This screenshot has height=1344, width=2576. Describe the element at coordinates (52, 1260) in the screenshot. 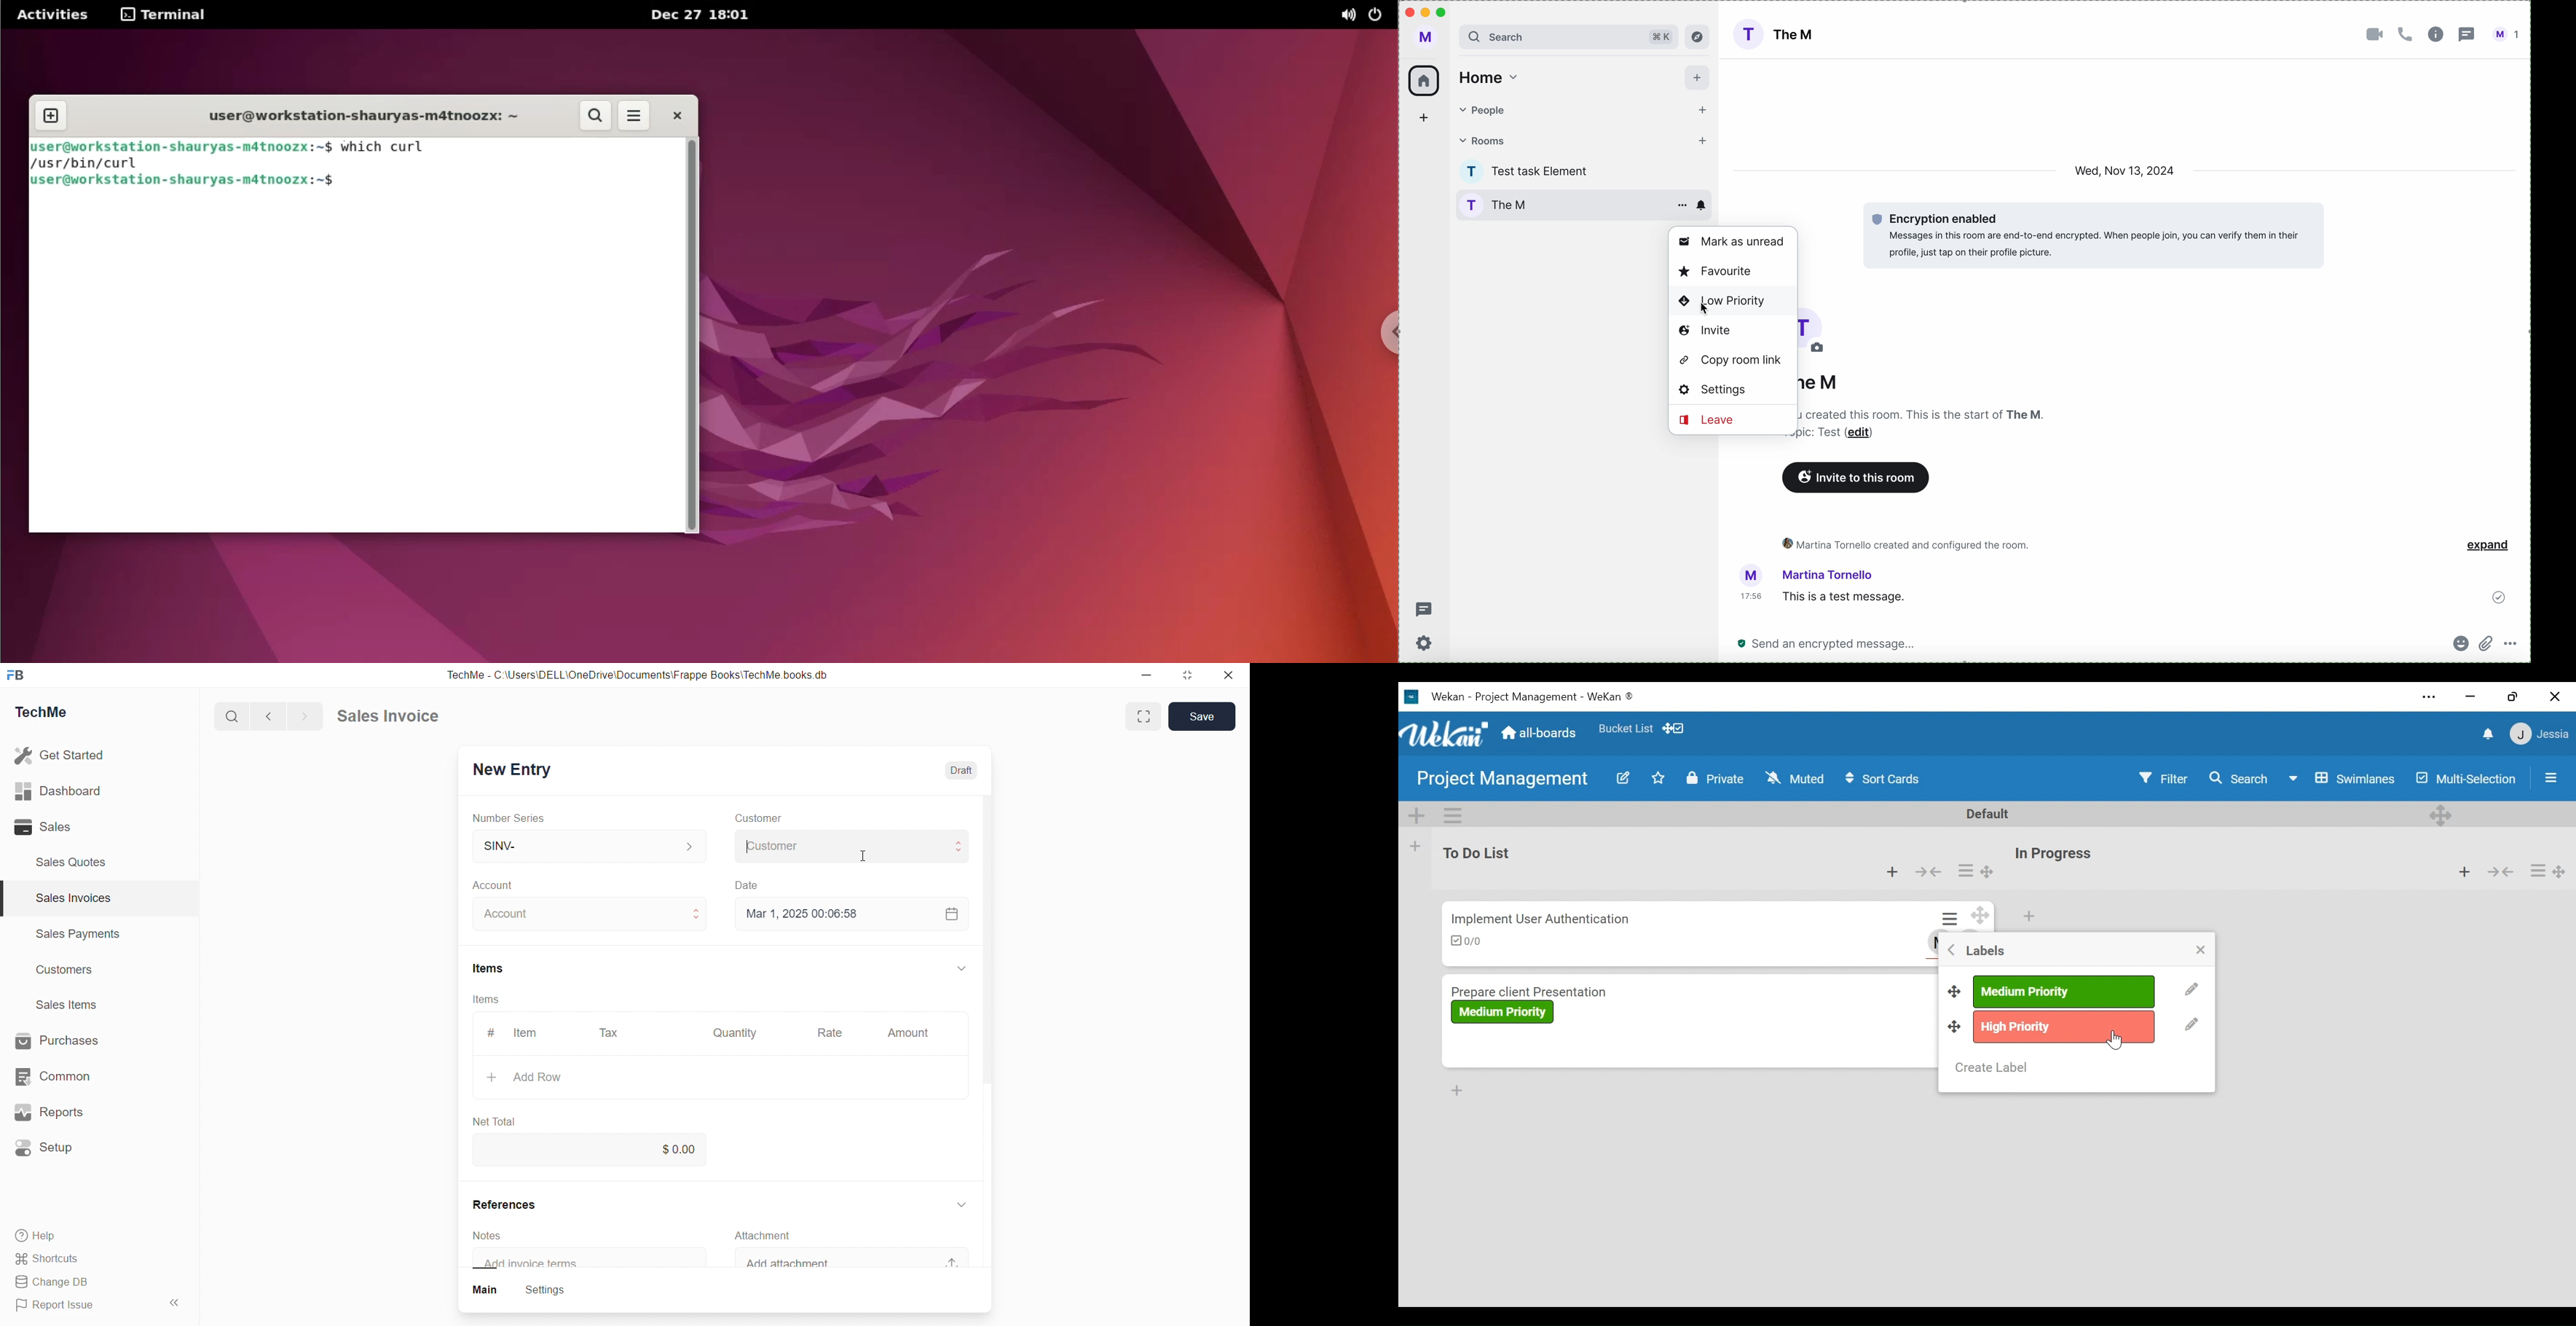

I see ` Shortcuts` at that location.